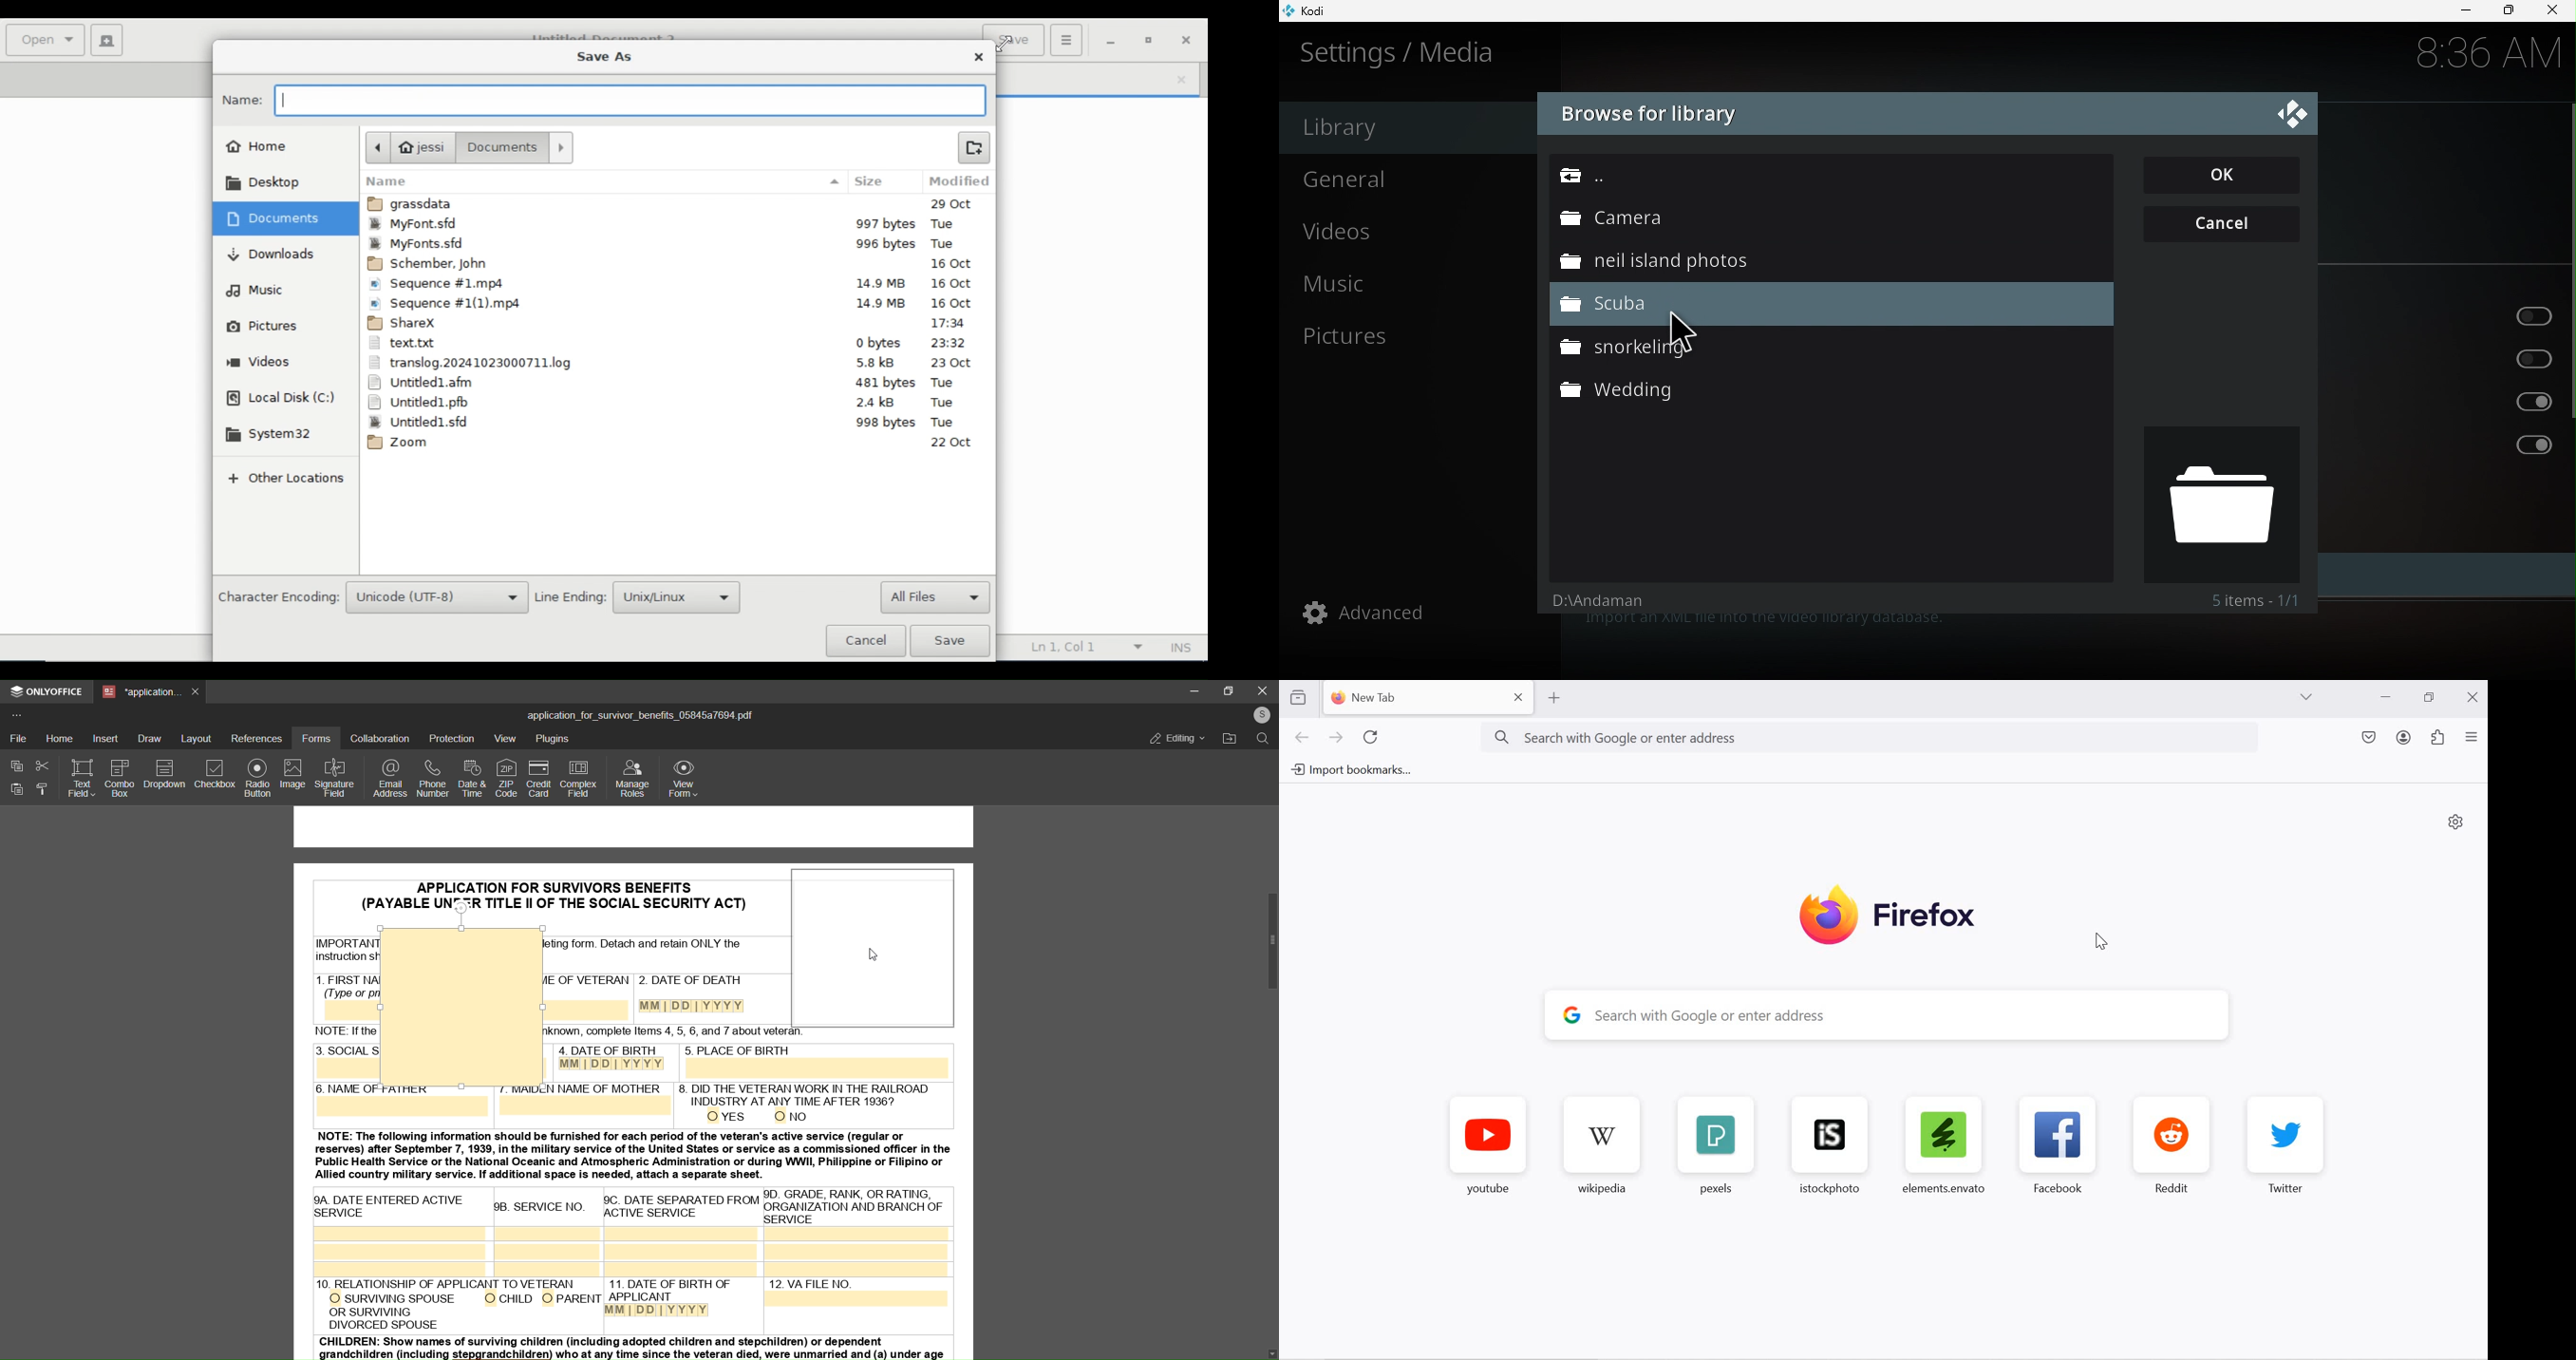  Describe the element at coordinates (2254, 600) in the screenshot. I see `Items` at that location.